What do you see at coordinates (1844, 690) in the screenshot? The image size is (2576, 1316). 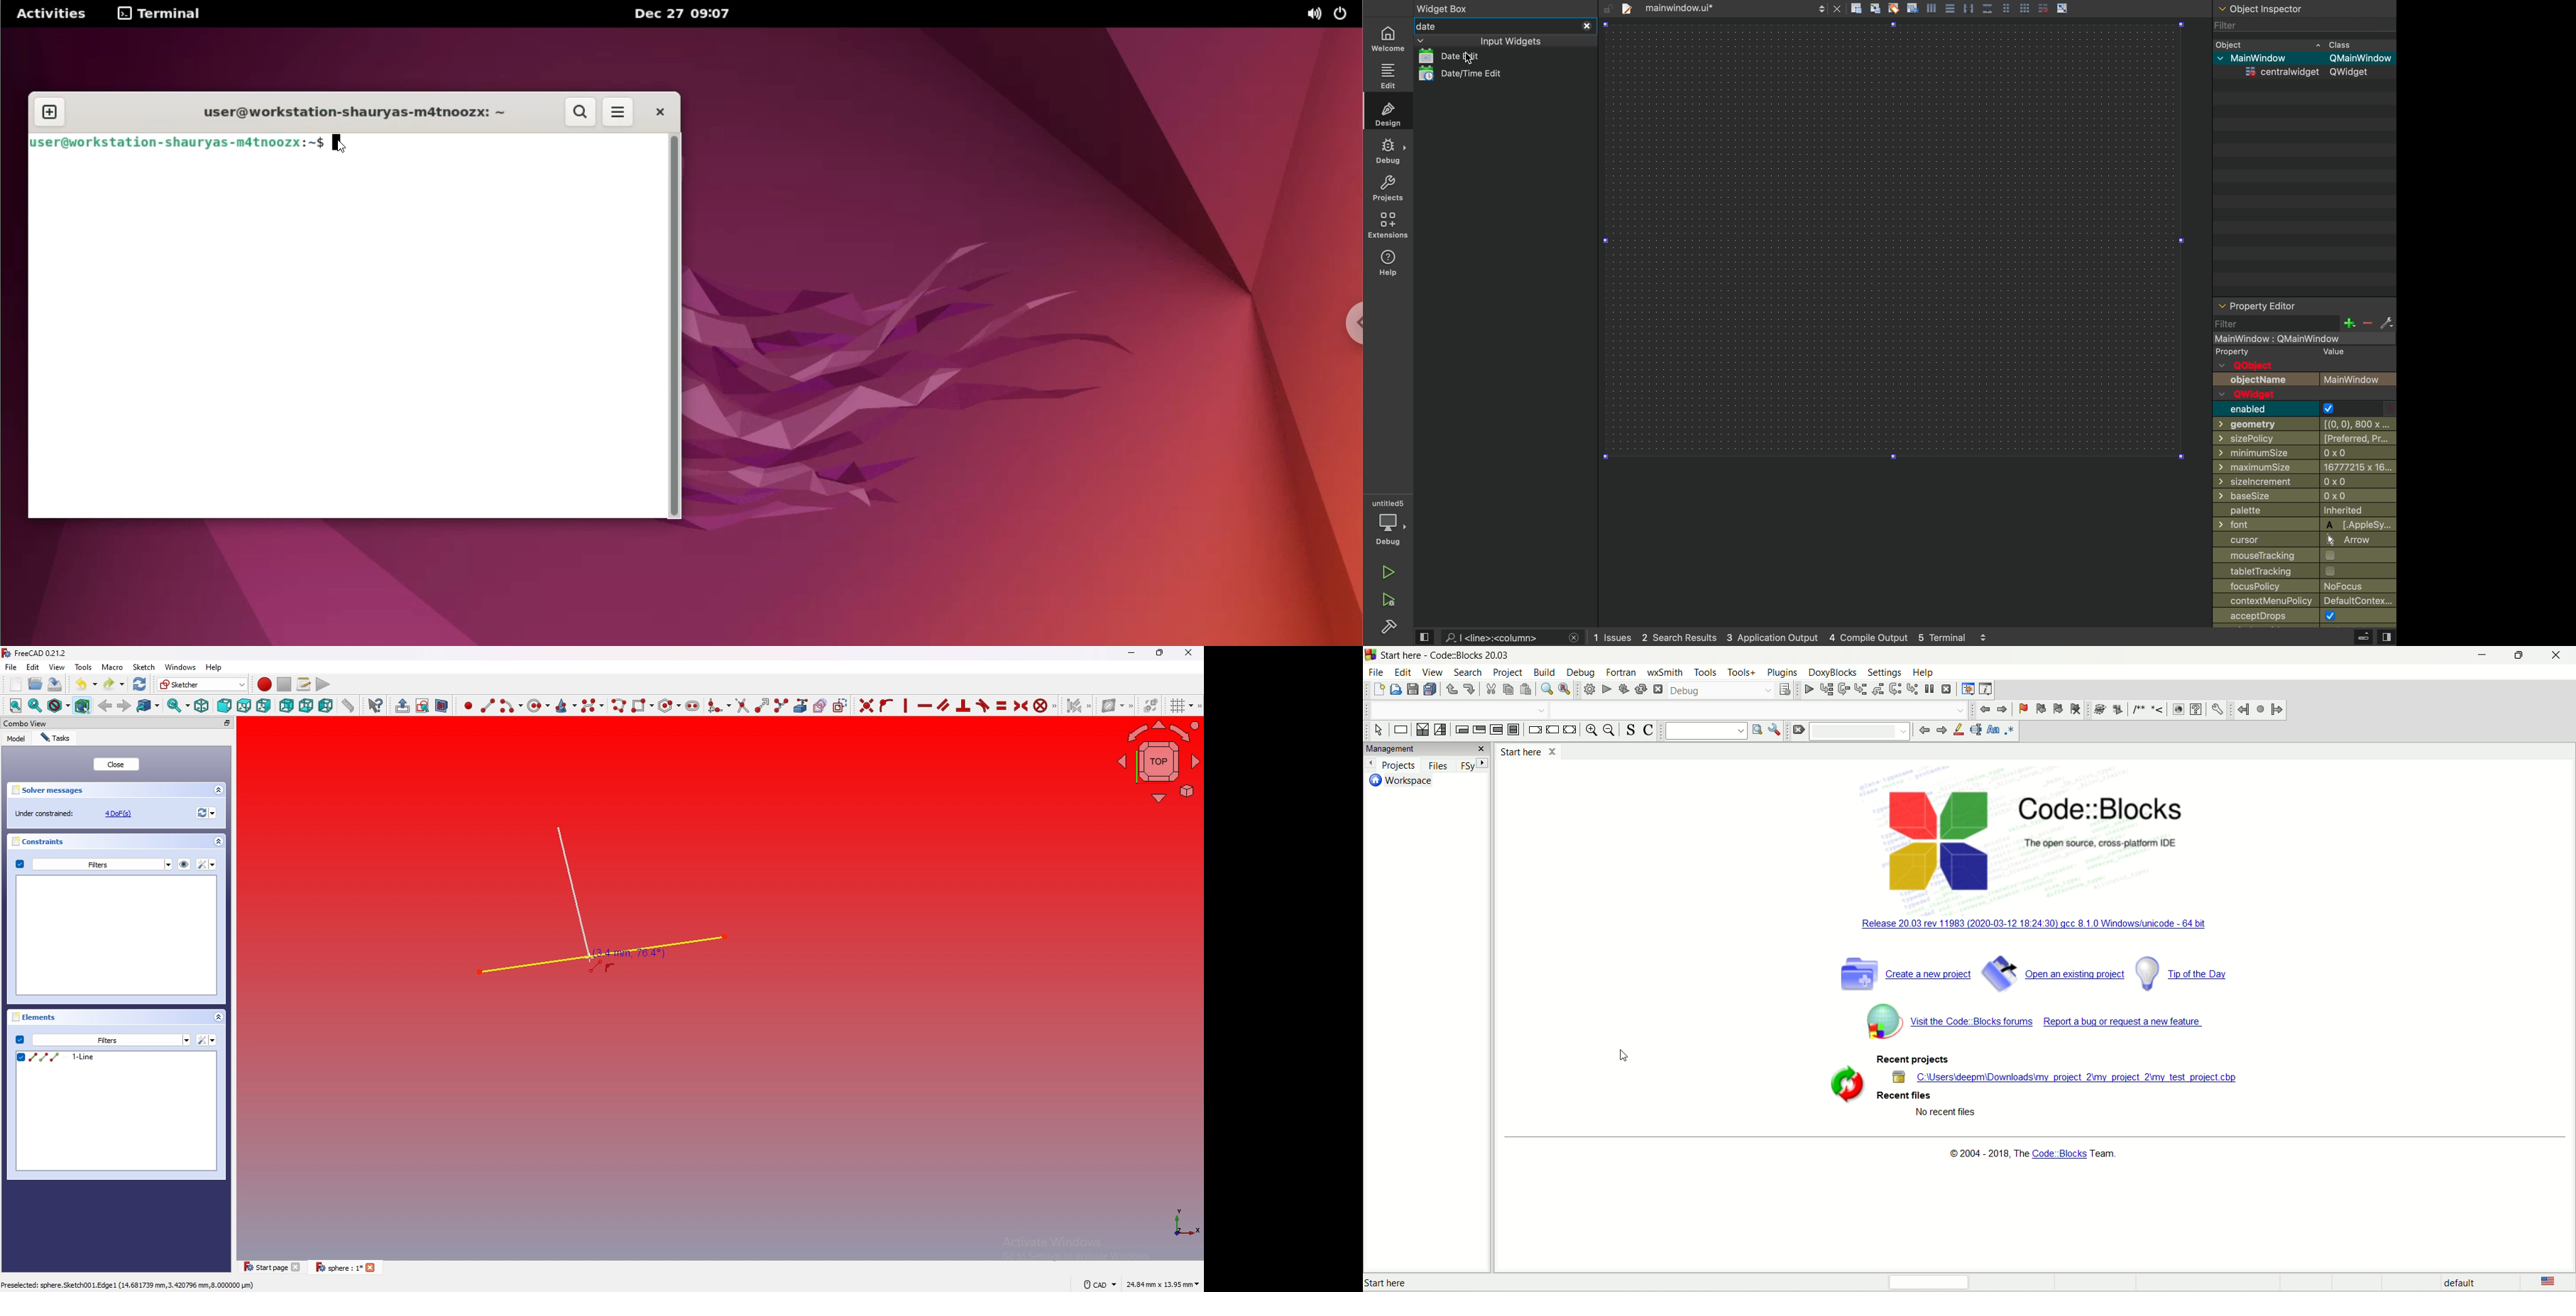 I see `next line` at bounding box center [1844, 690].